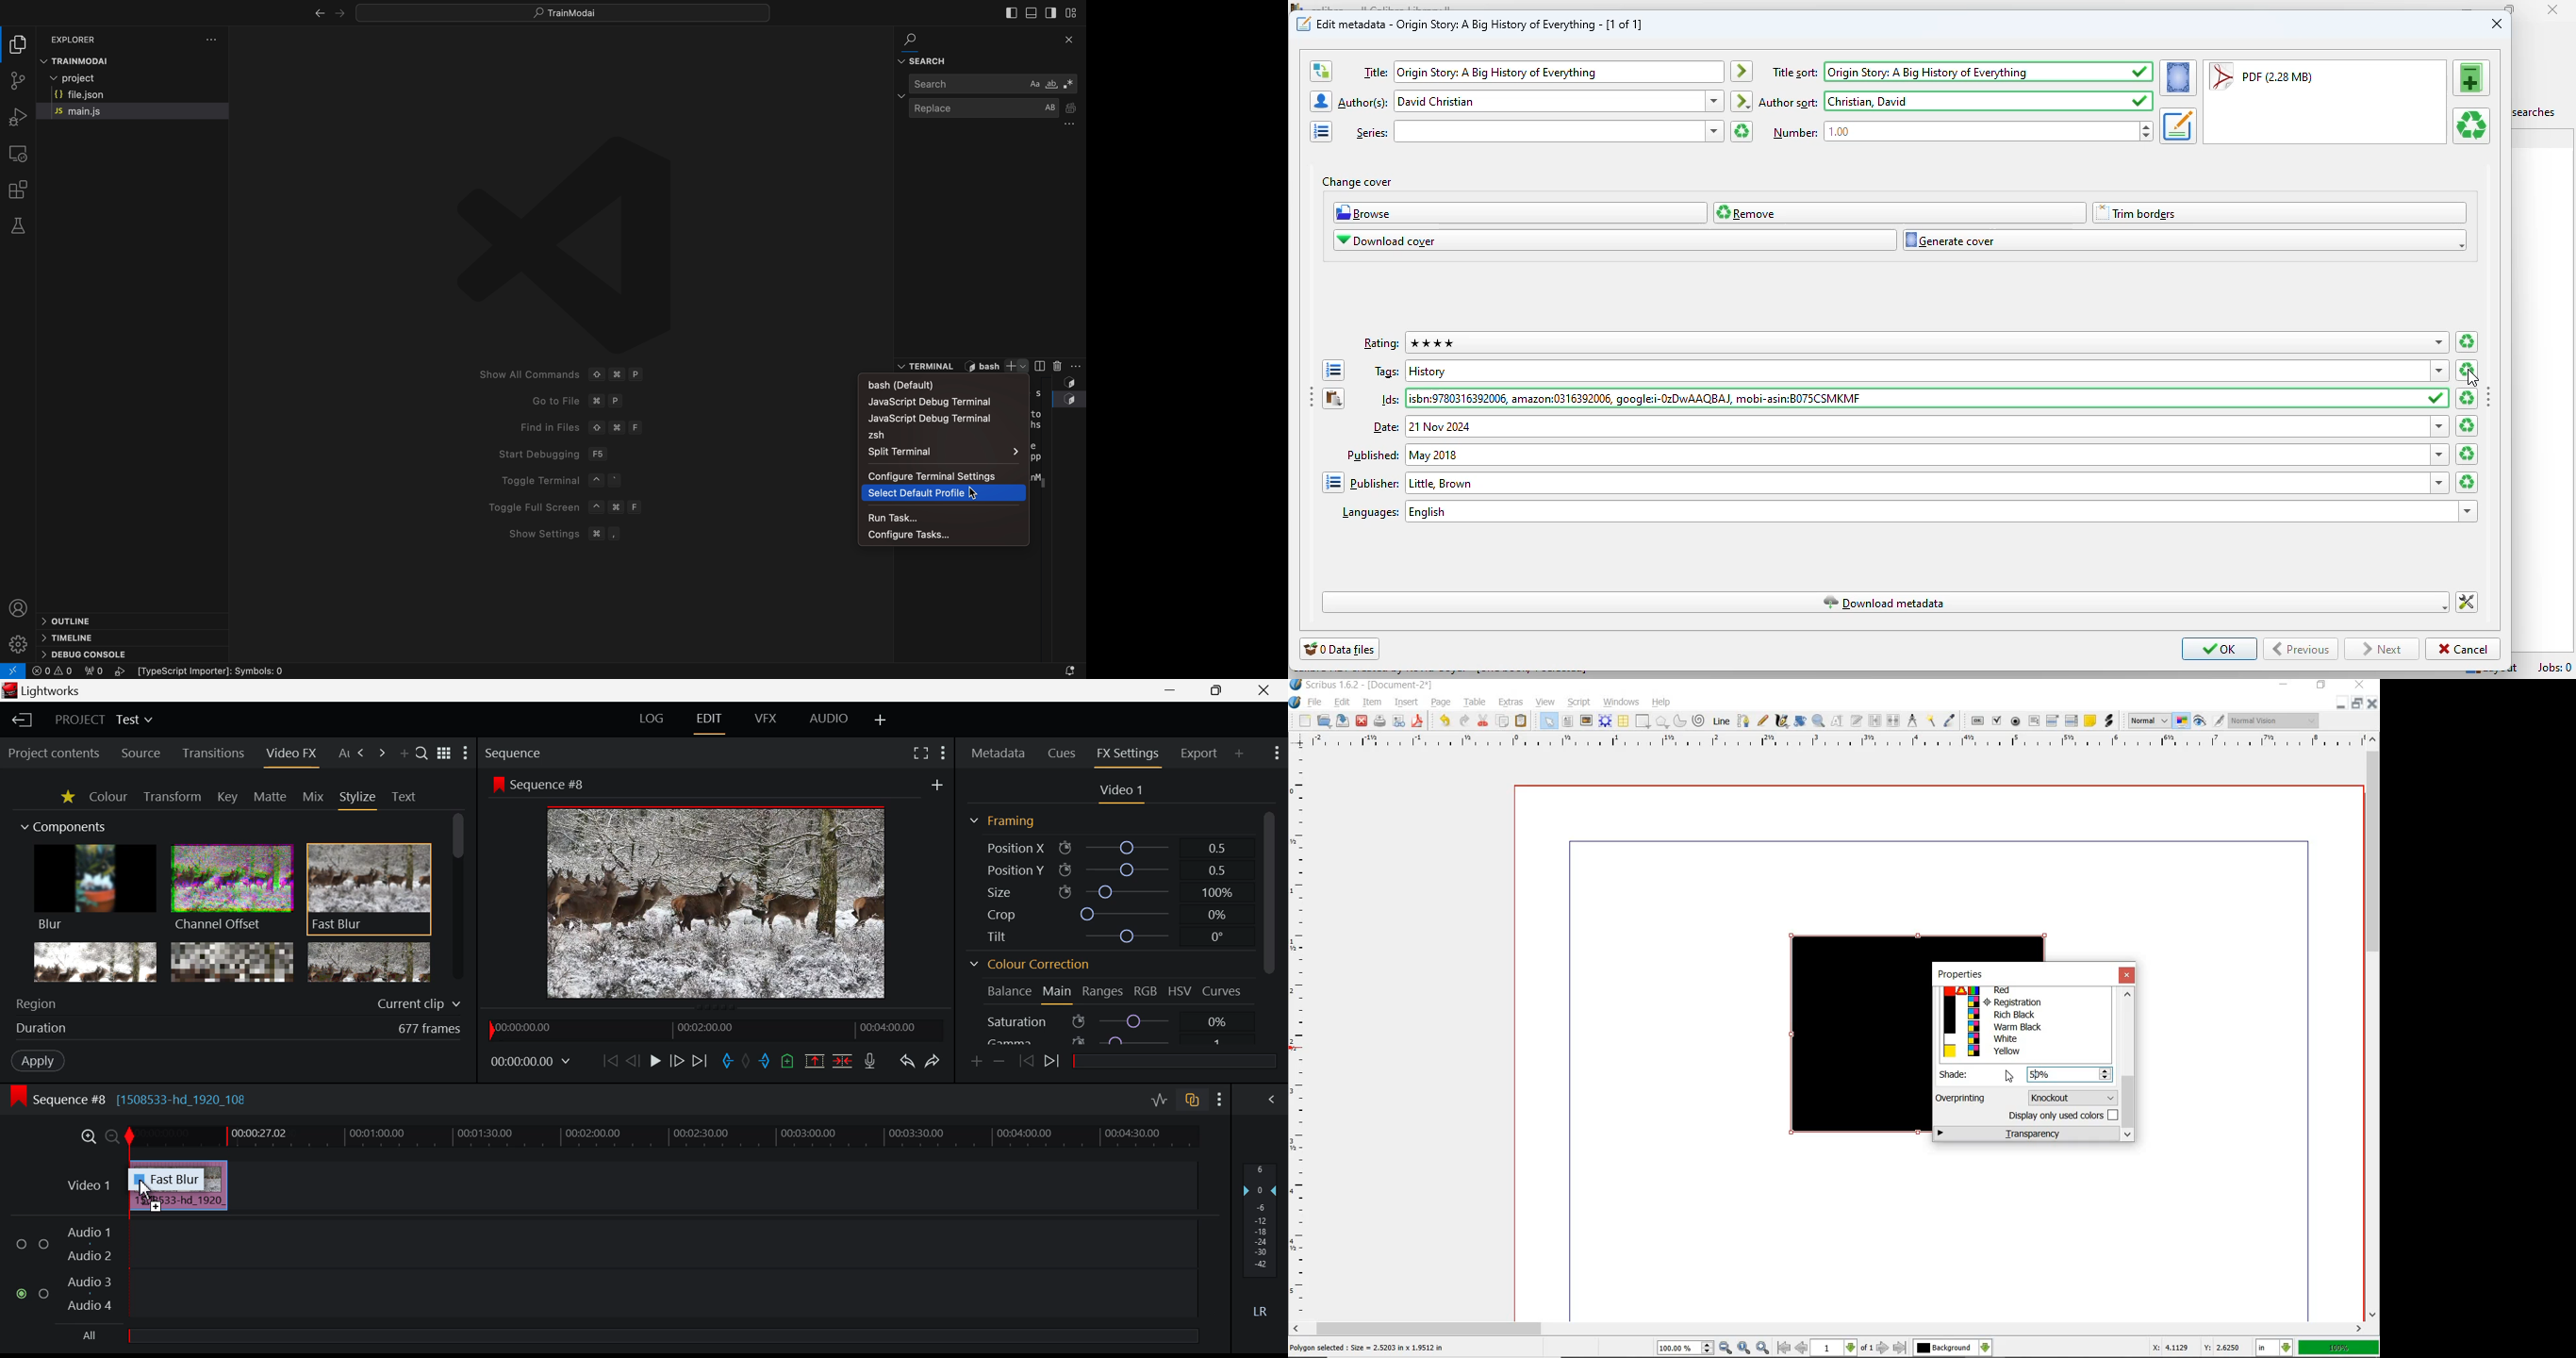 This screenshot has width=2576, height=1372. What do you see at coordinates (1975, 100) in the screenshot?
I see `author sort: David christian` at bounding box center [1975, 100].